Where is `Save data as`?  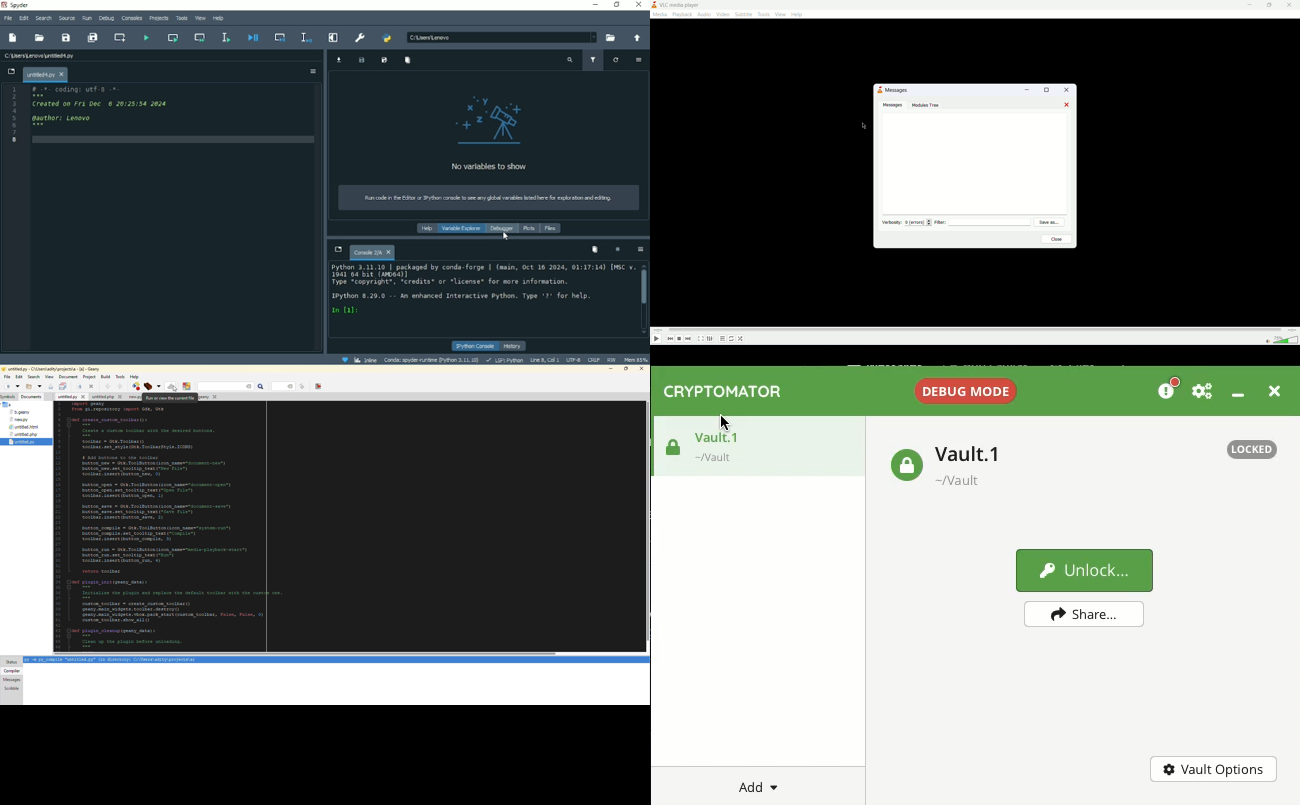
Save data as is located at coordinates (385, 60).